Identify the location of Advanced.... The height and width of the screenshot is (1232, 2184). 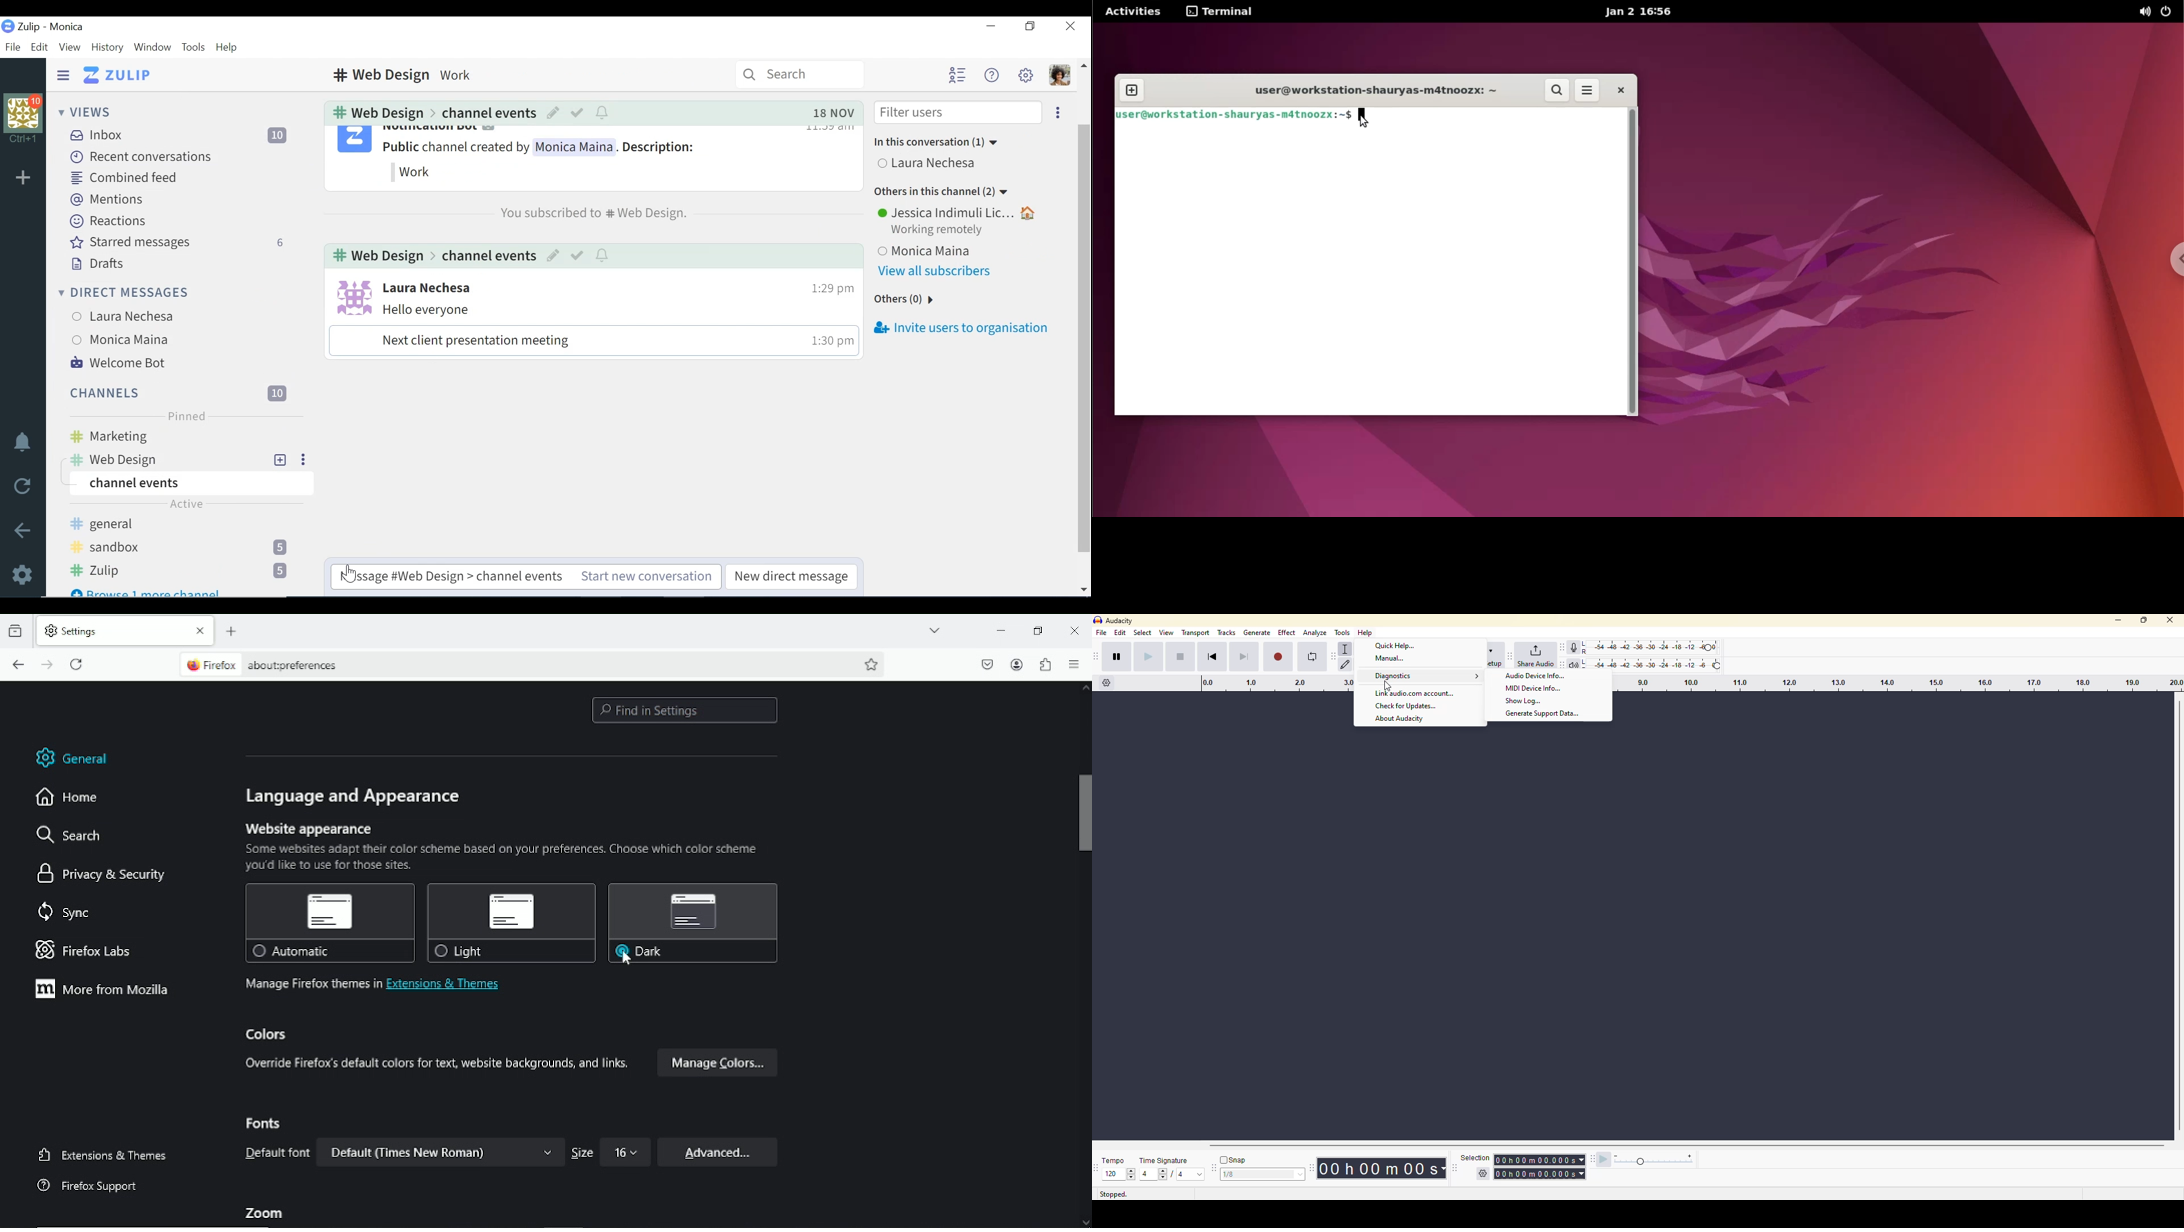
(718, 1152).